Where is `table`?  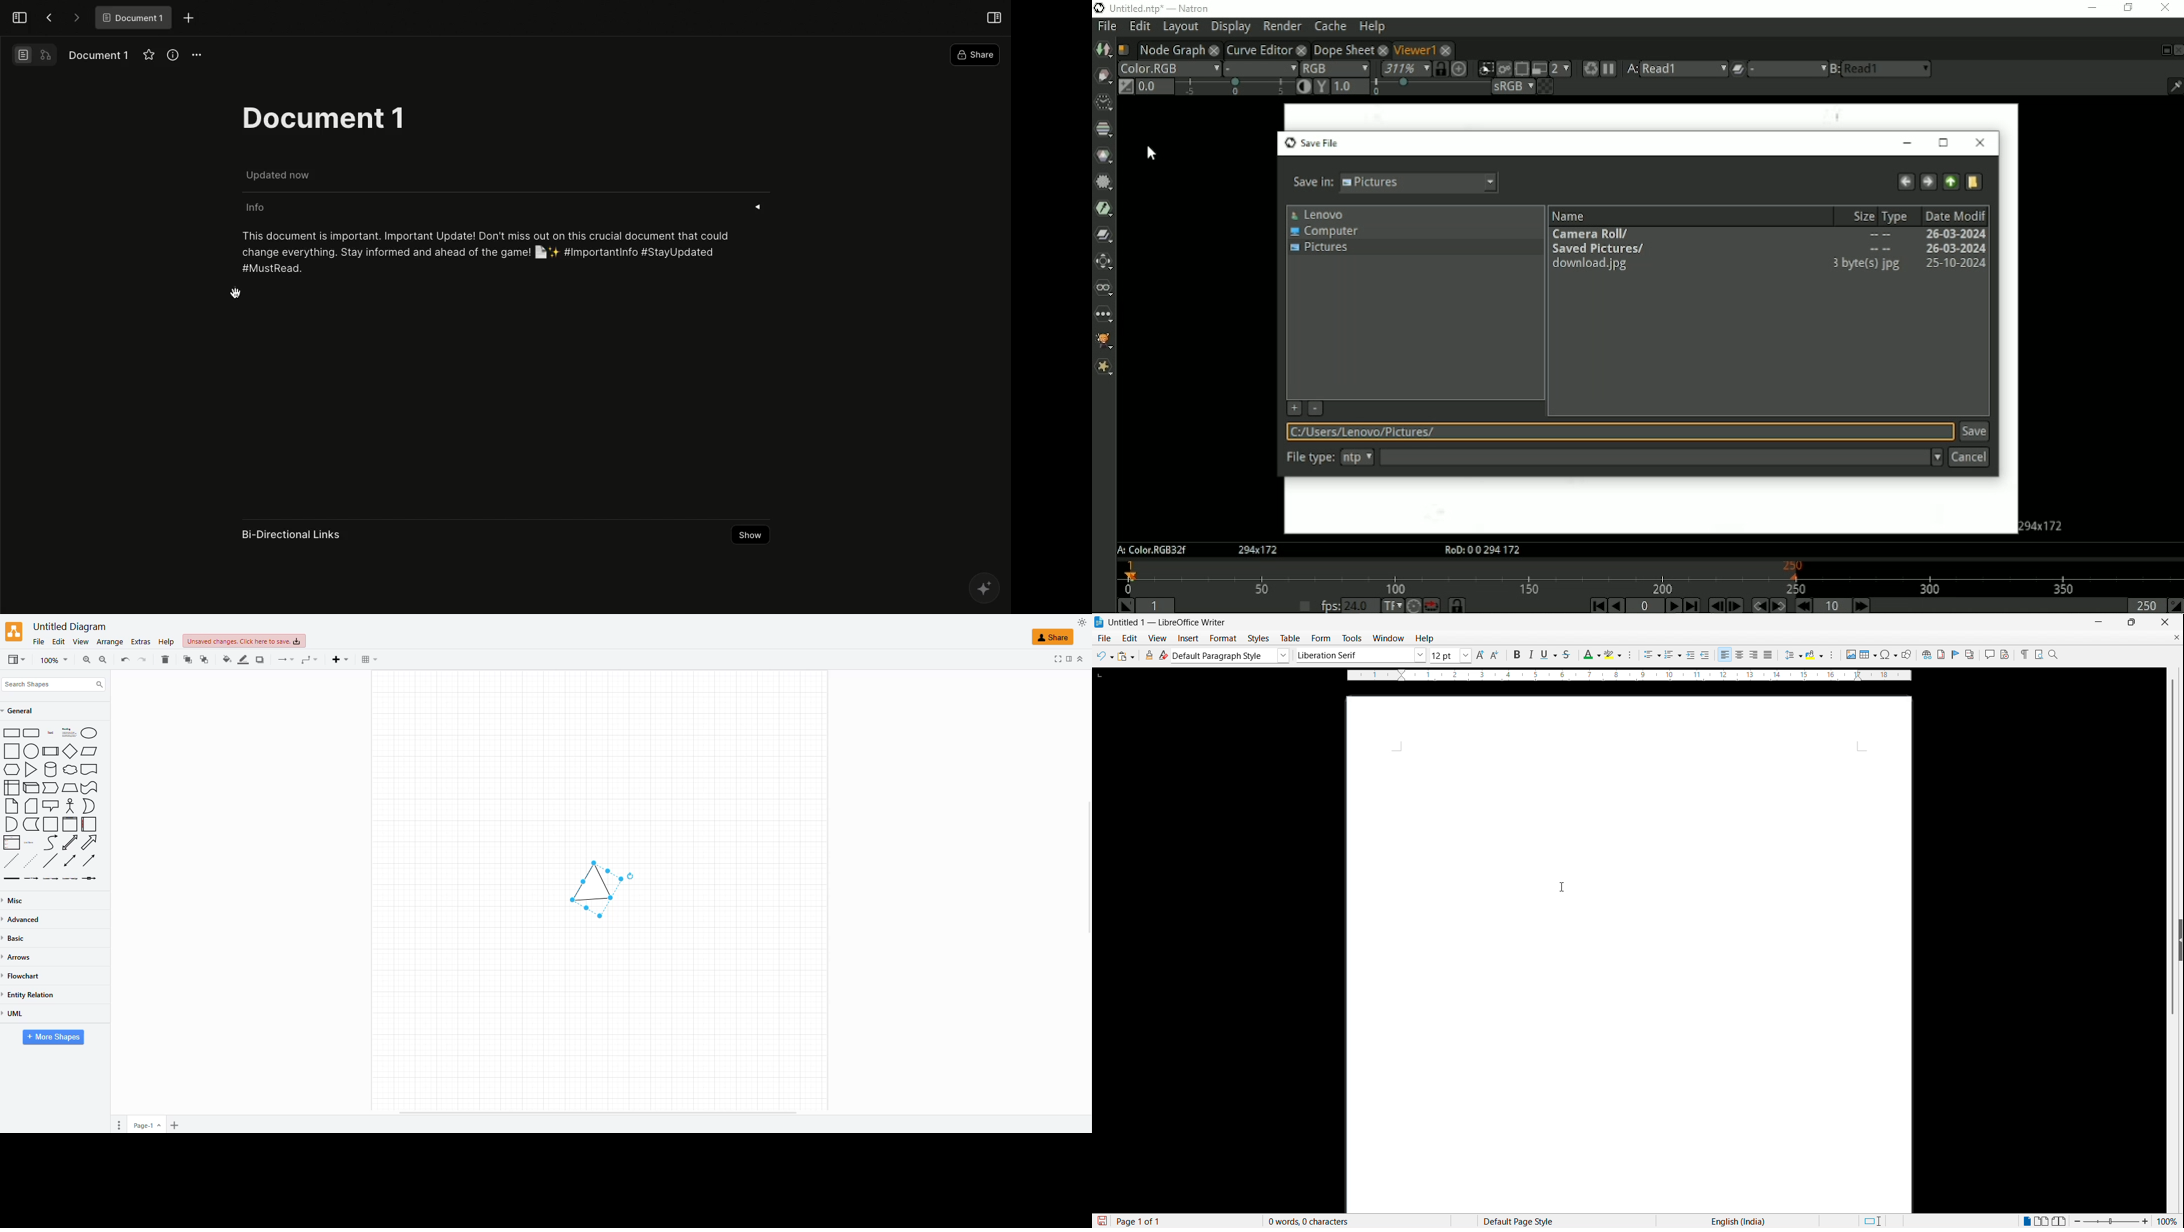 table is located at coordinates (368, 660).